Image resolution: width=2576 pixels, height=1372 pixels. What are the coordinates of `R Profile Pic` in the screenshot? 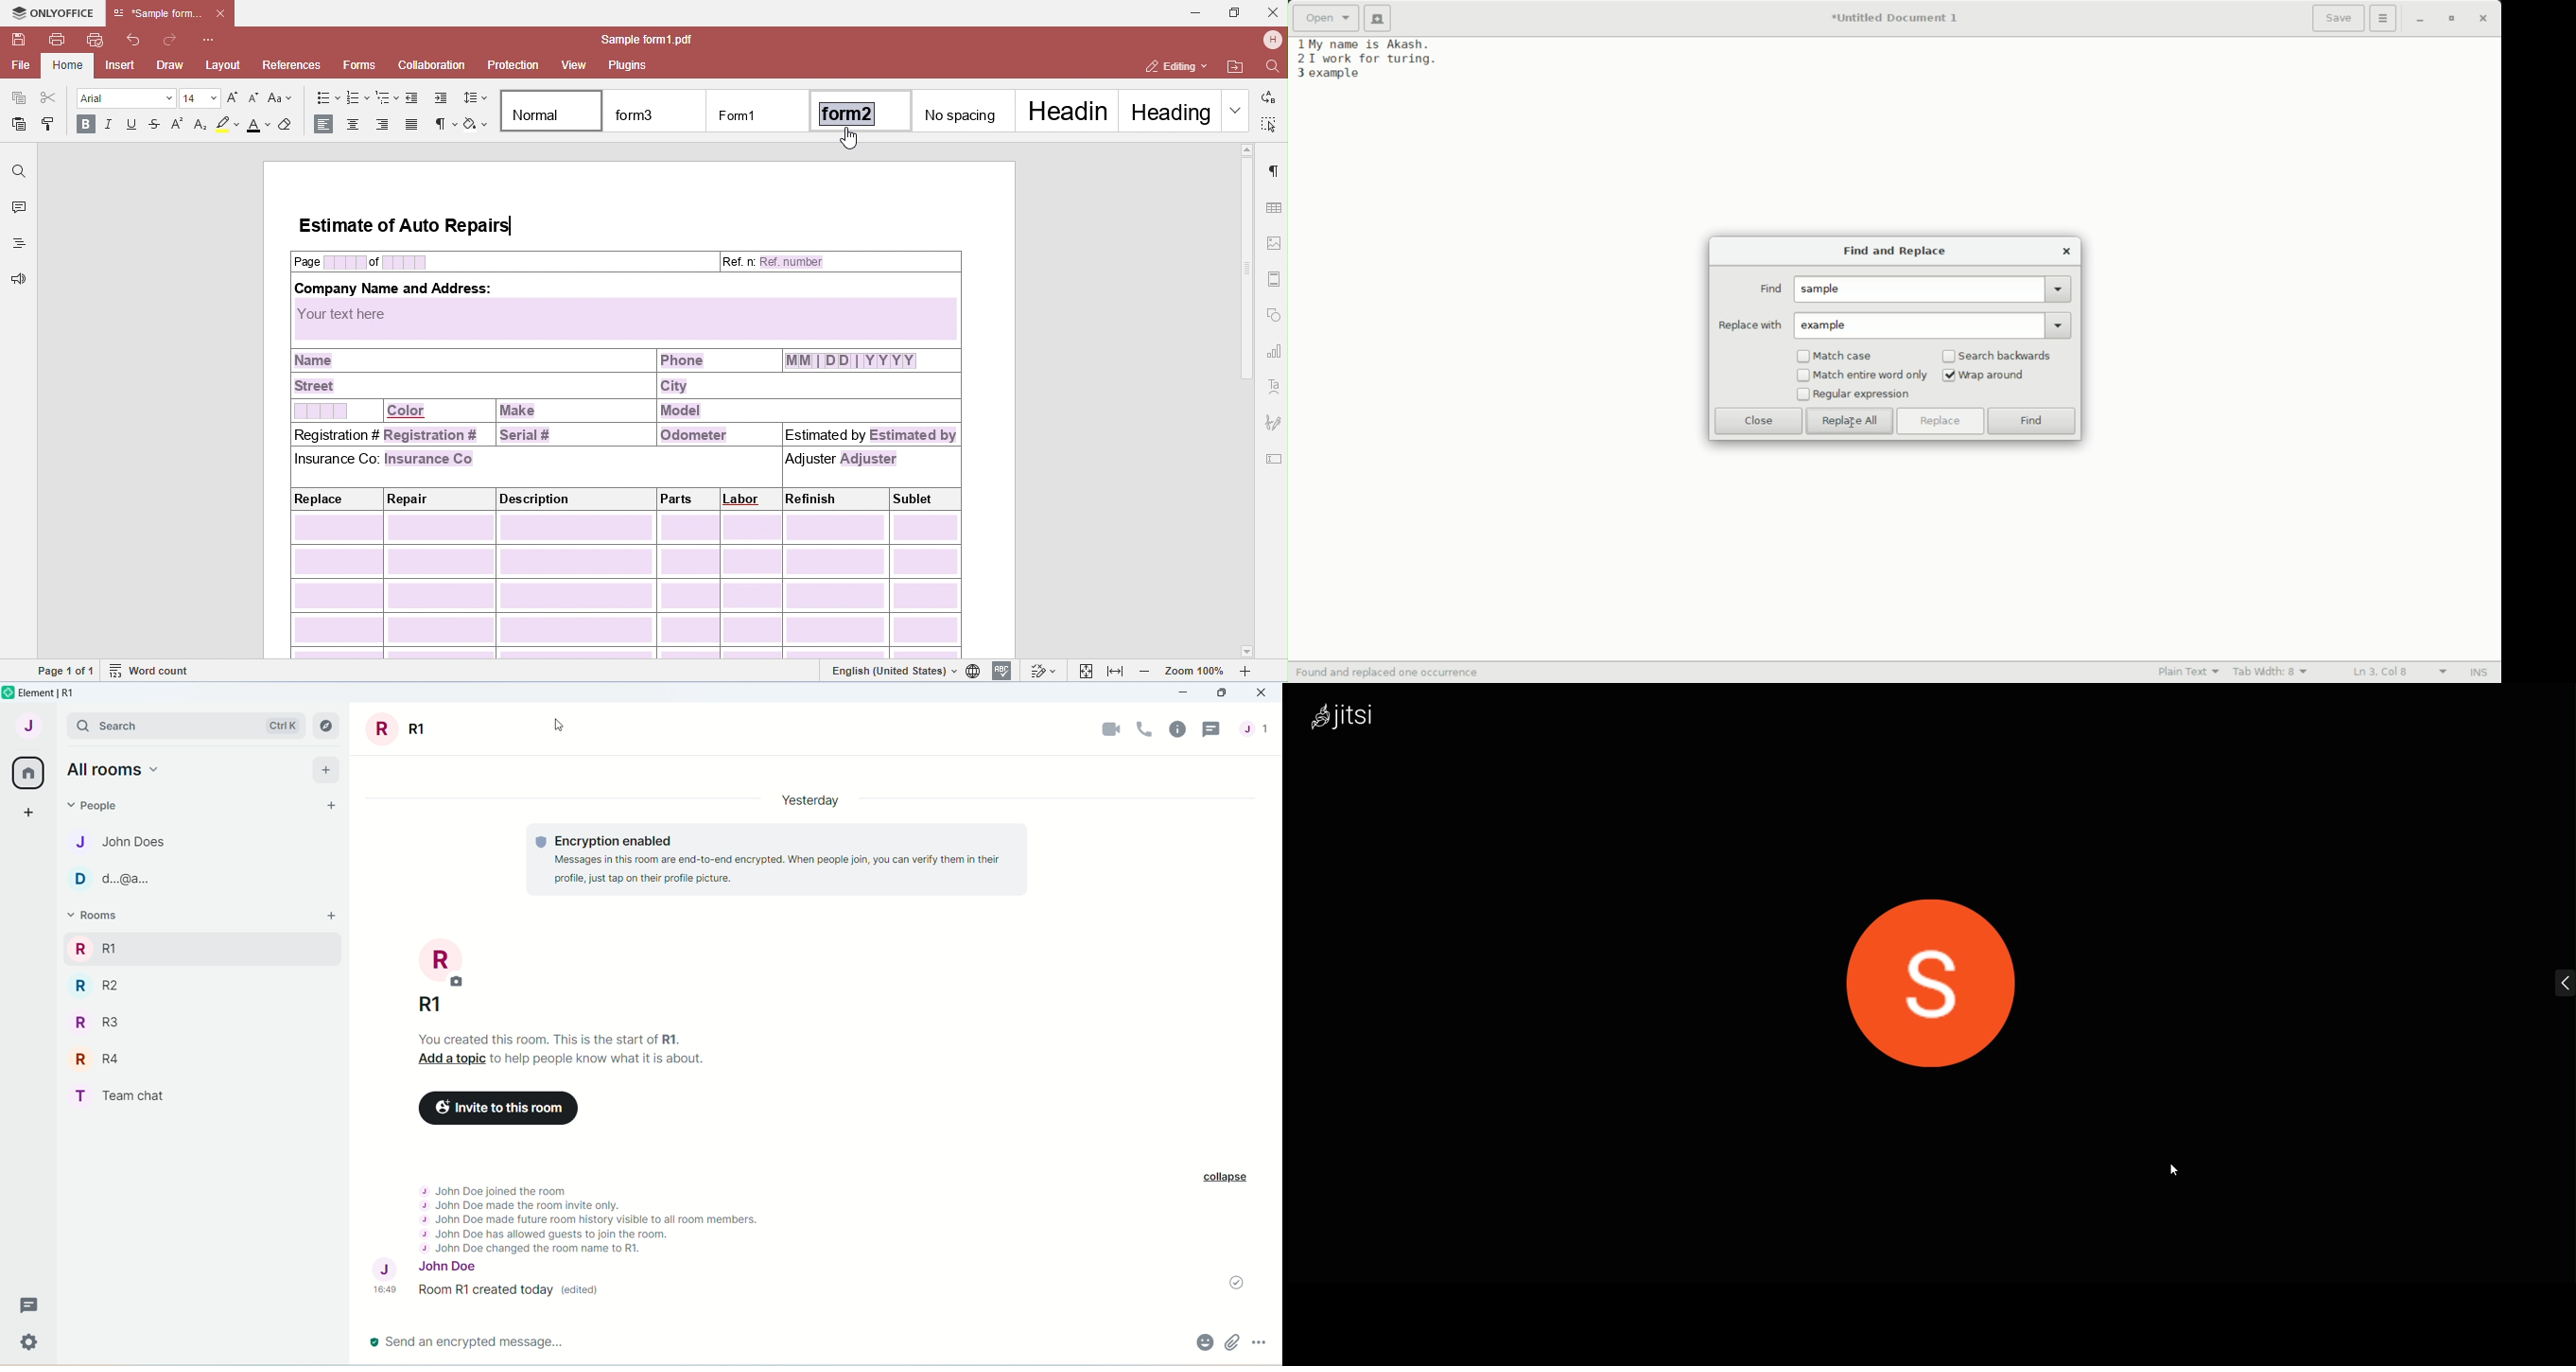 It's located at (445, 960).